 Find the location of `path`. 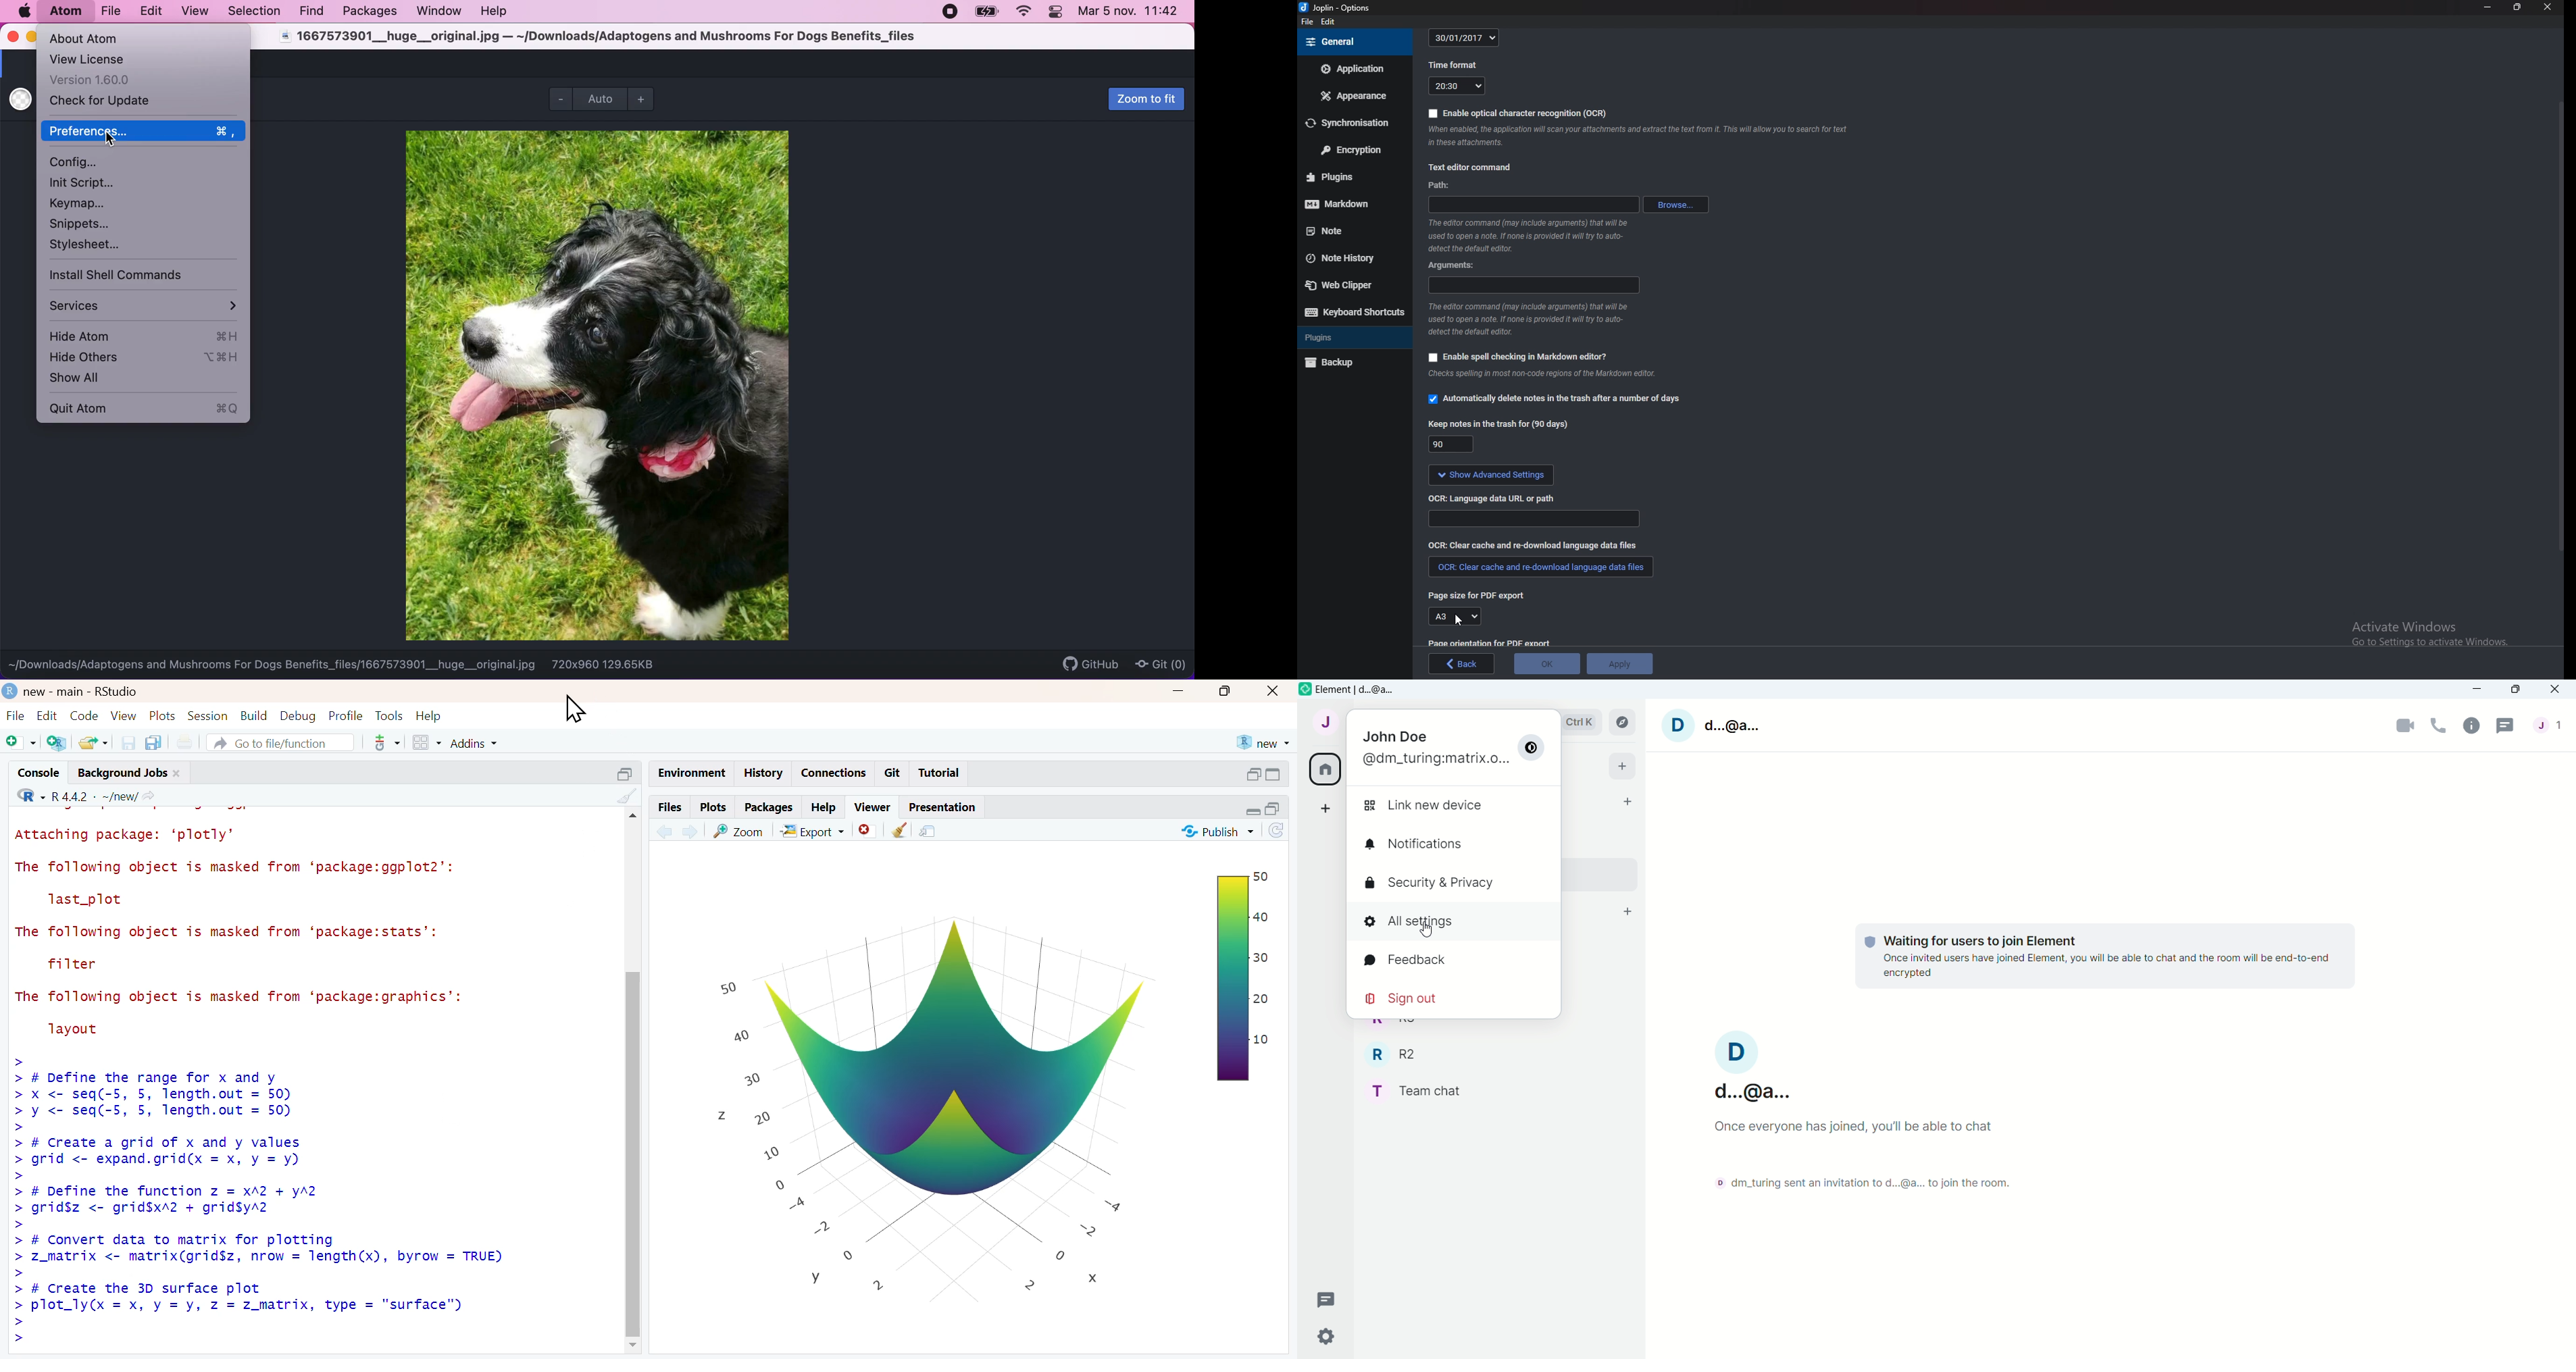

path is located at coordinates (1440, 185).